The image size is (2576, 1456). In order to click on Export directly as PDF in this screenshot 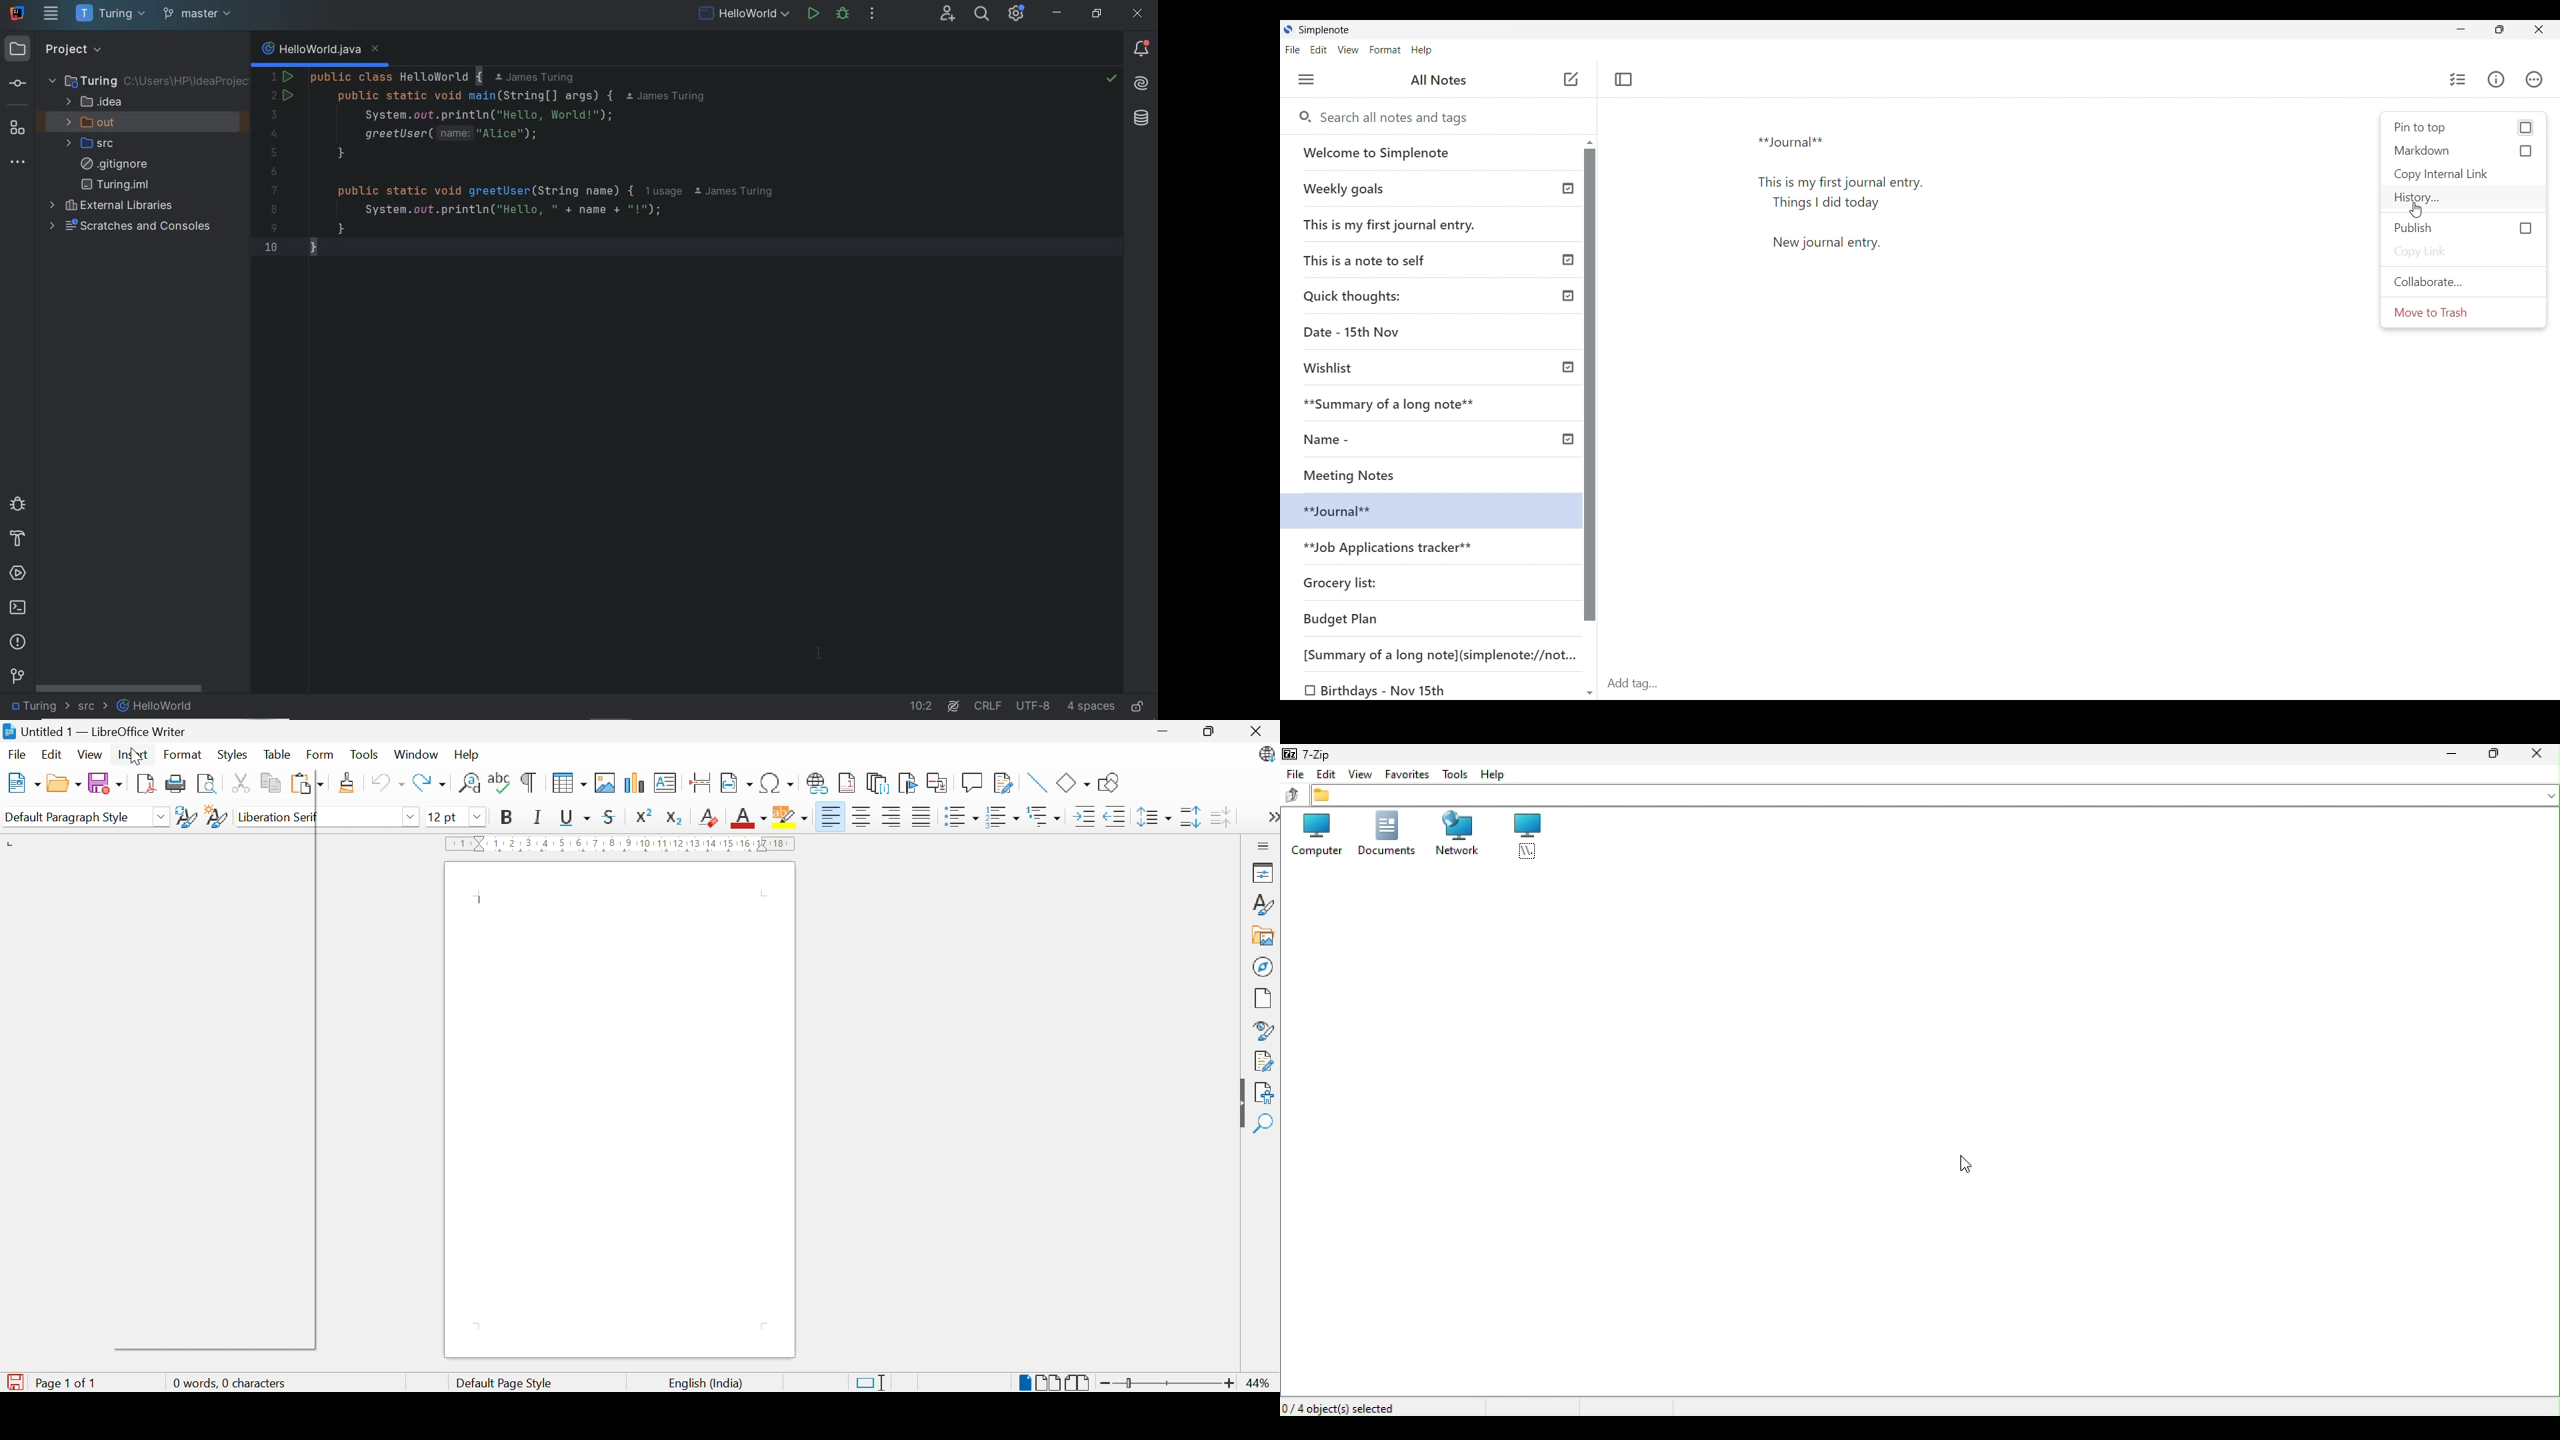, I will do `click(148, 785)`.